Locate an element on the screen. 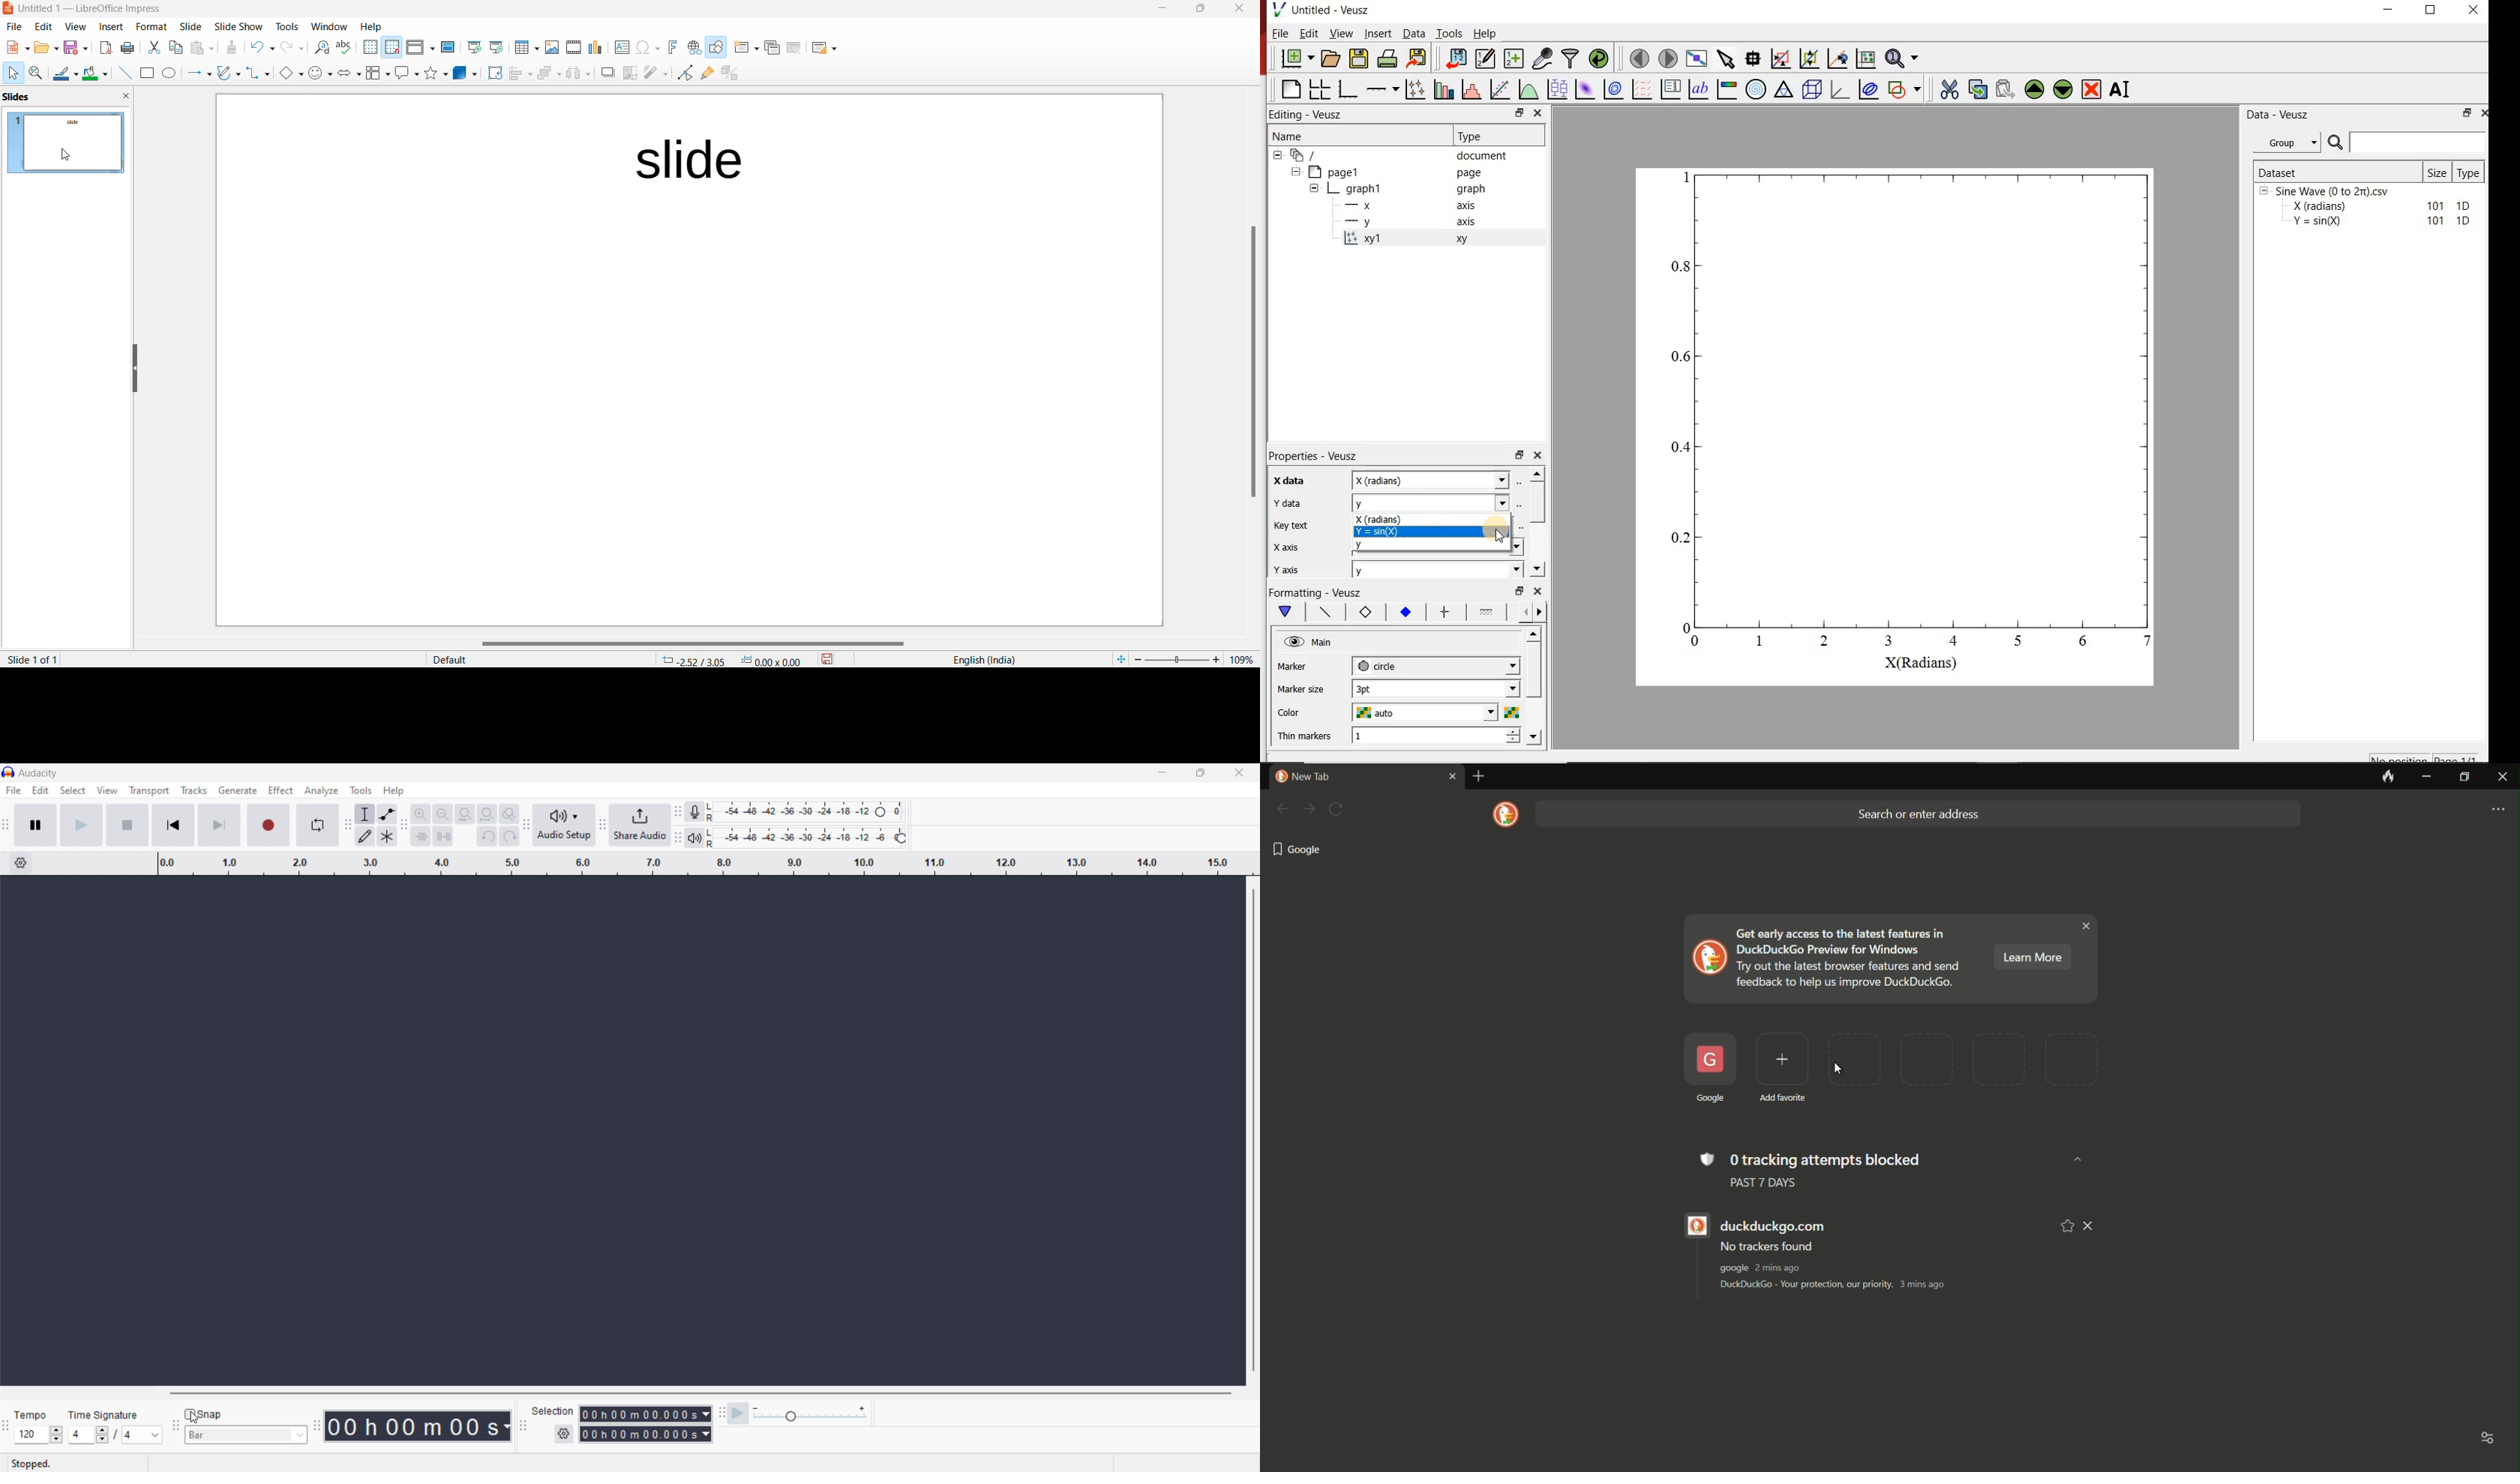  learn more is located at coordinates (2032, 956).